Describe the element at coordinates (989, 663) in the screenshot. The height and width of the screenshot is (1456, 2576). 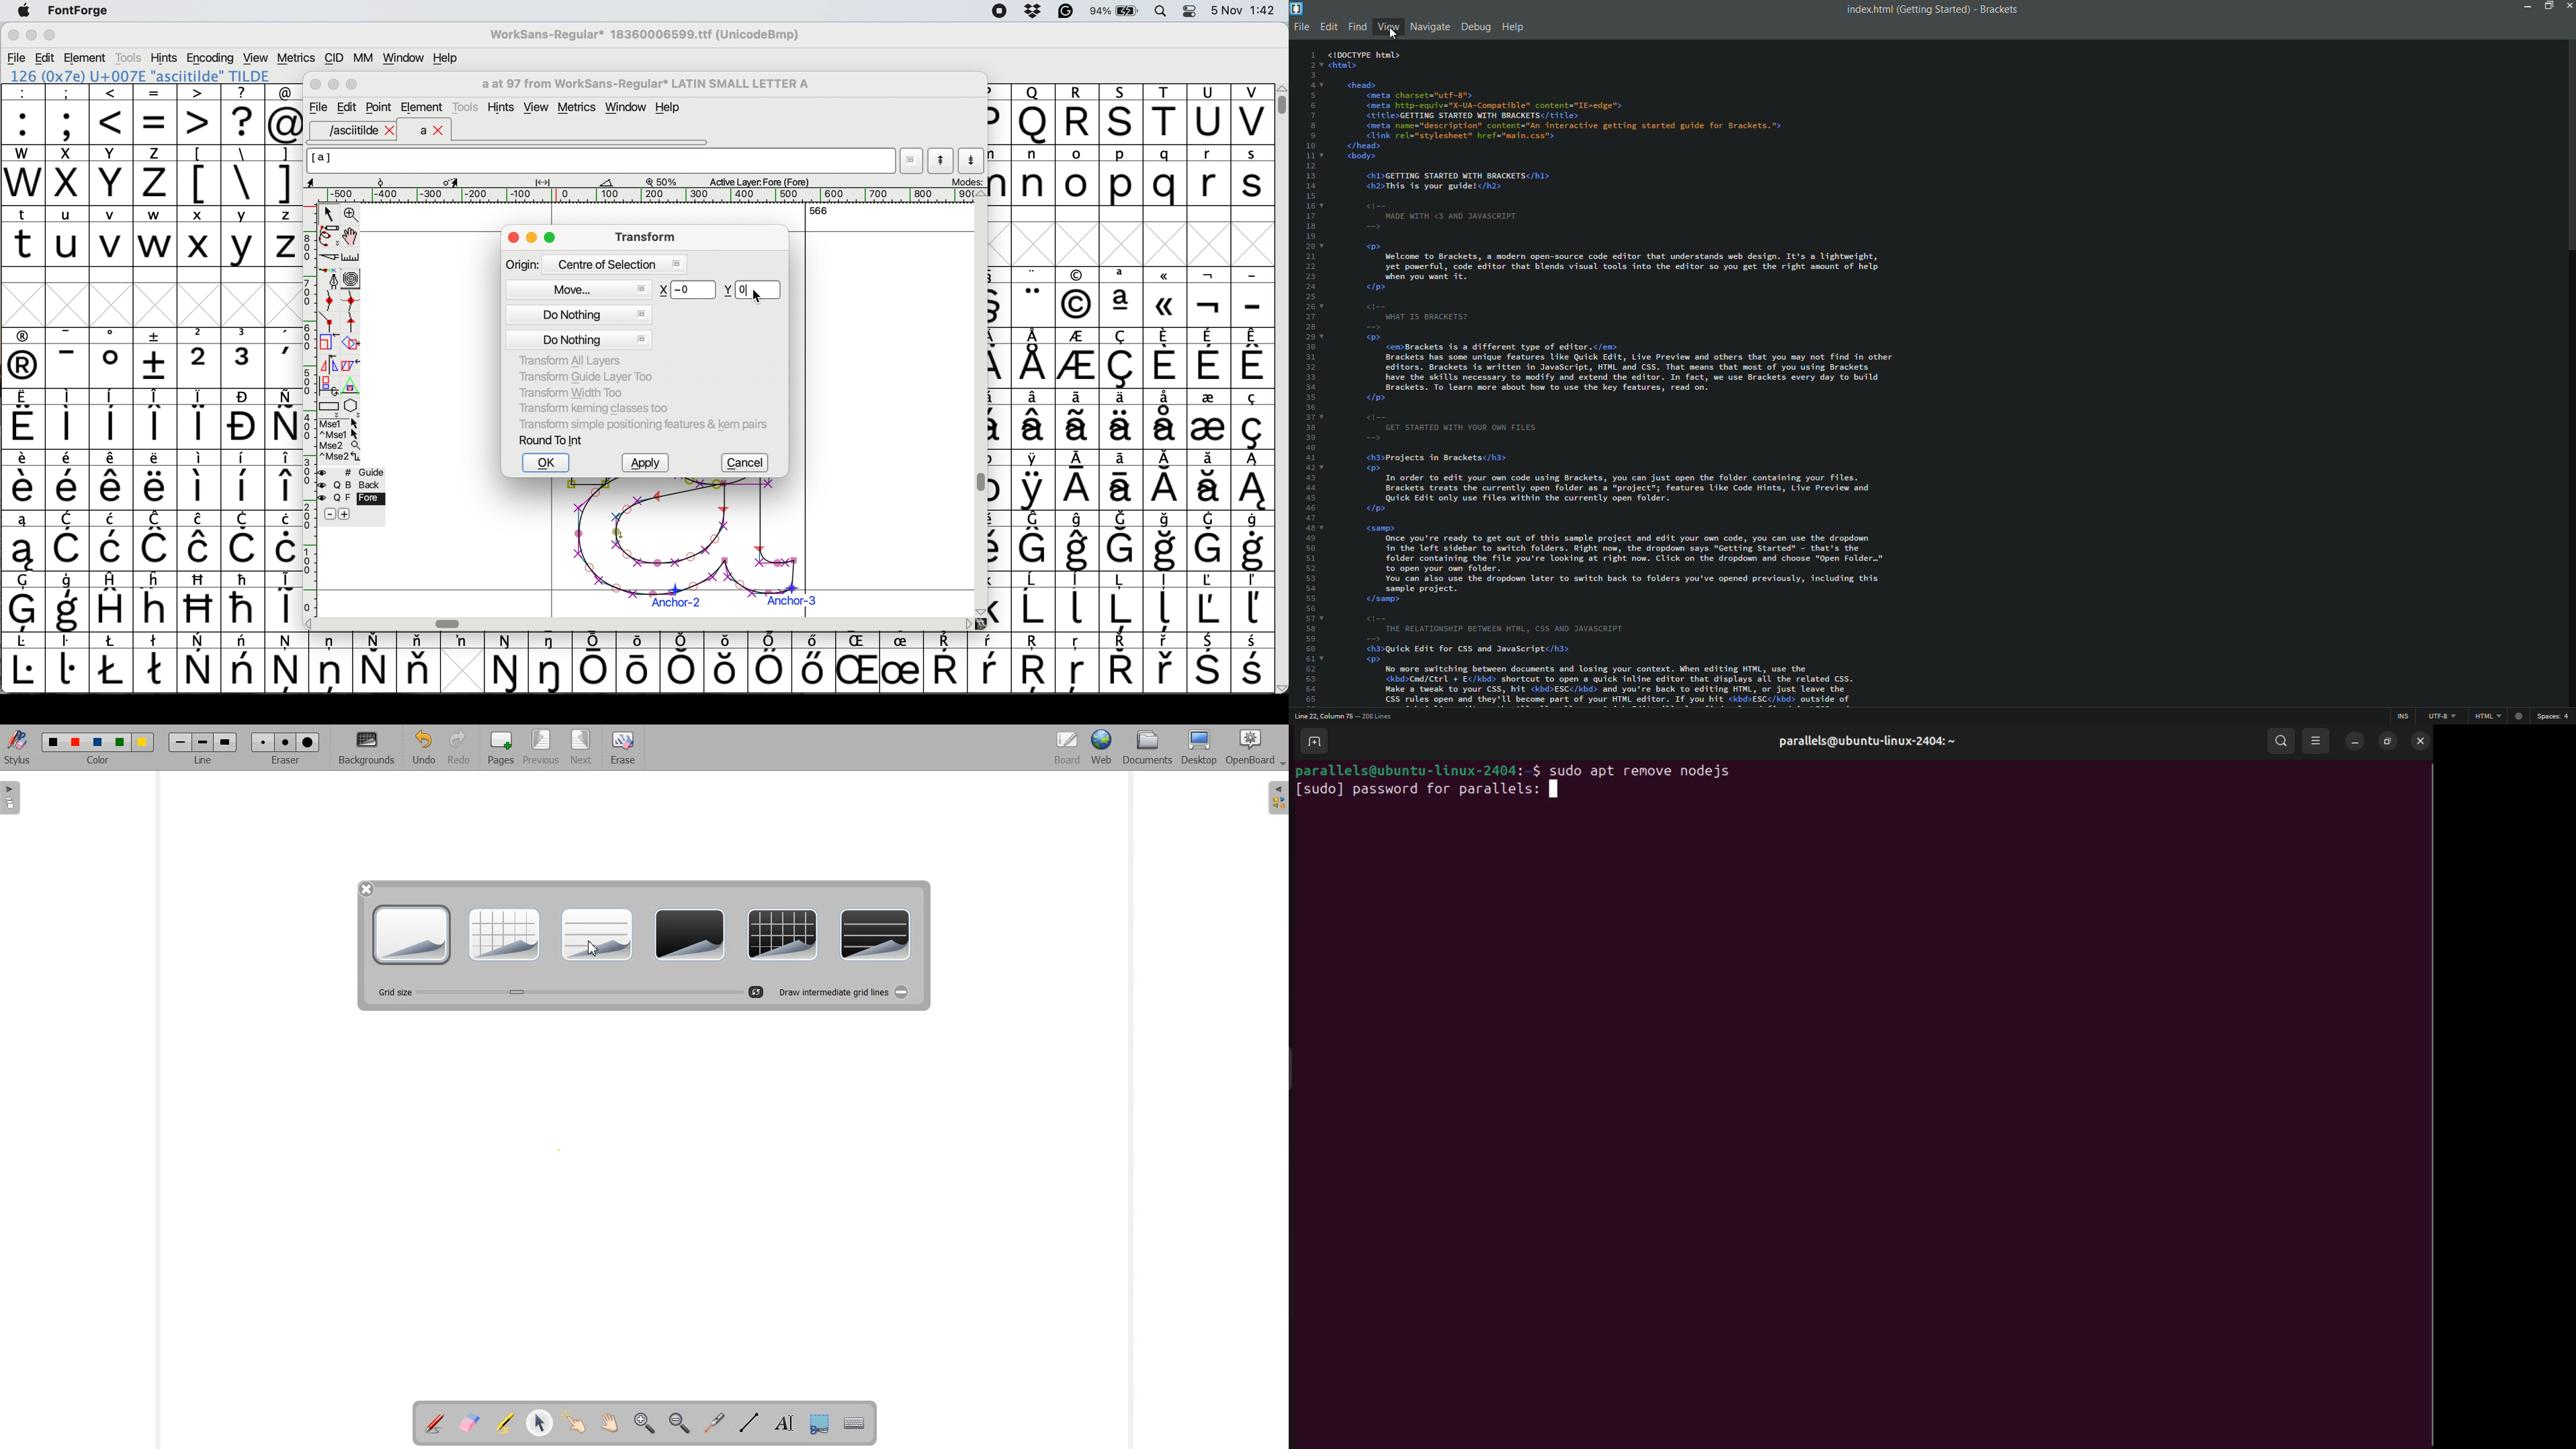
I see `symbol` at that location.